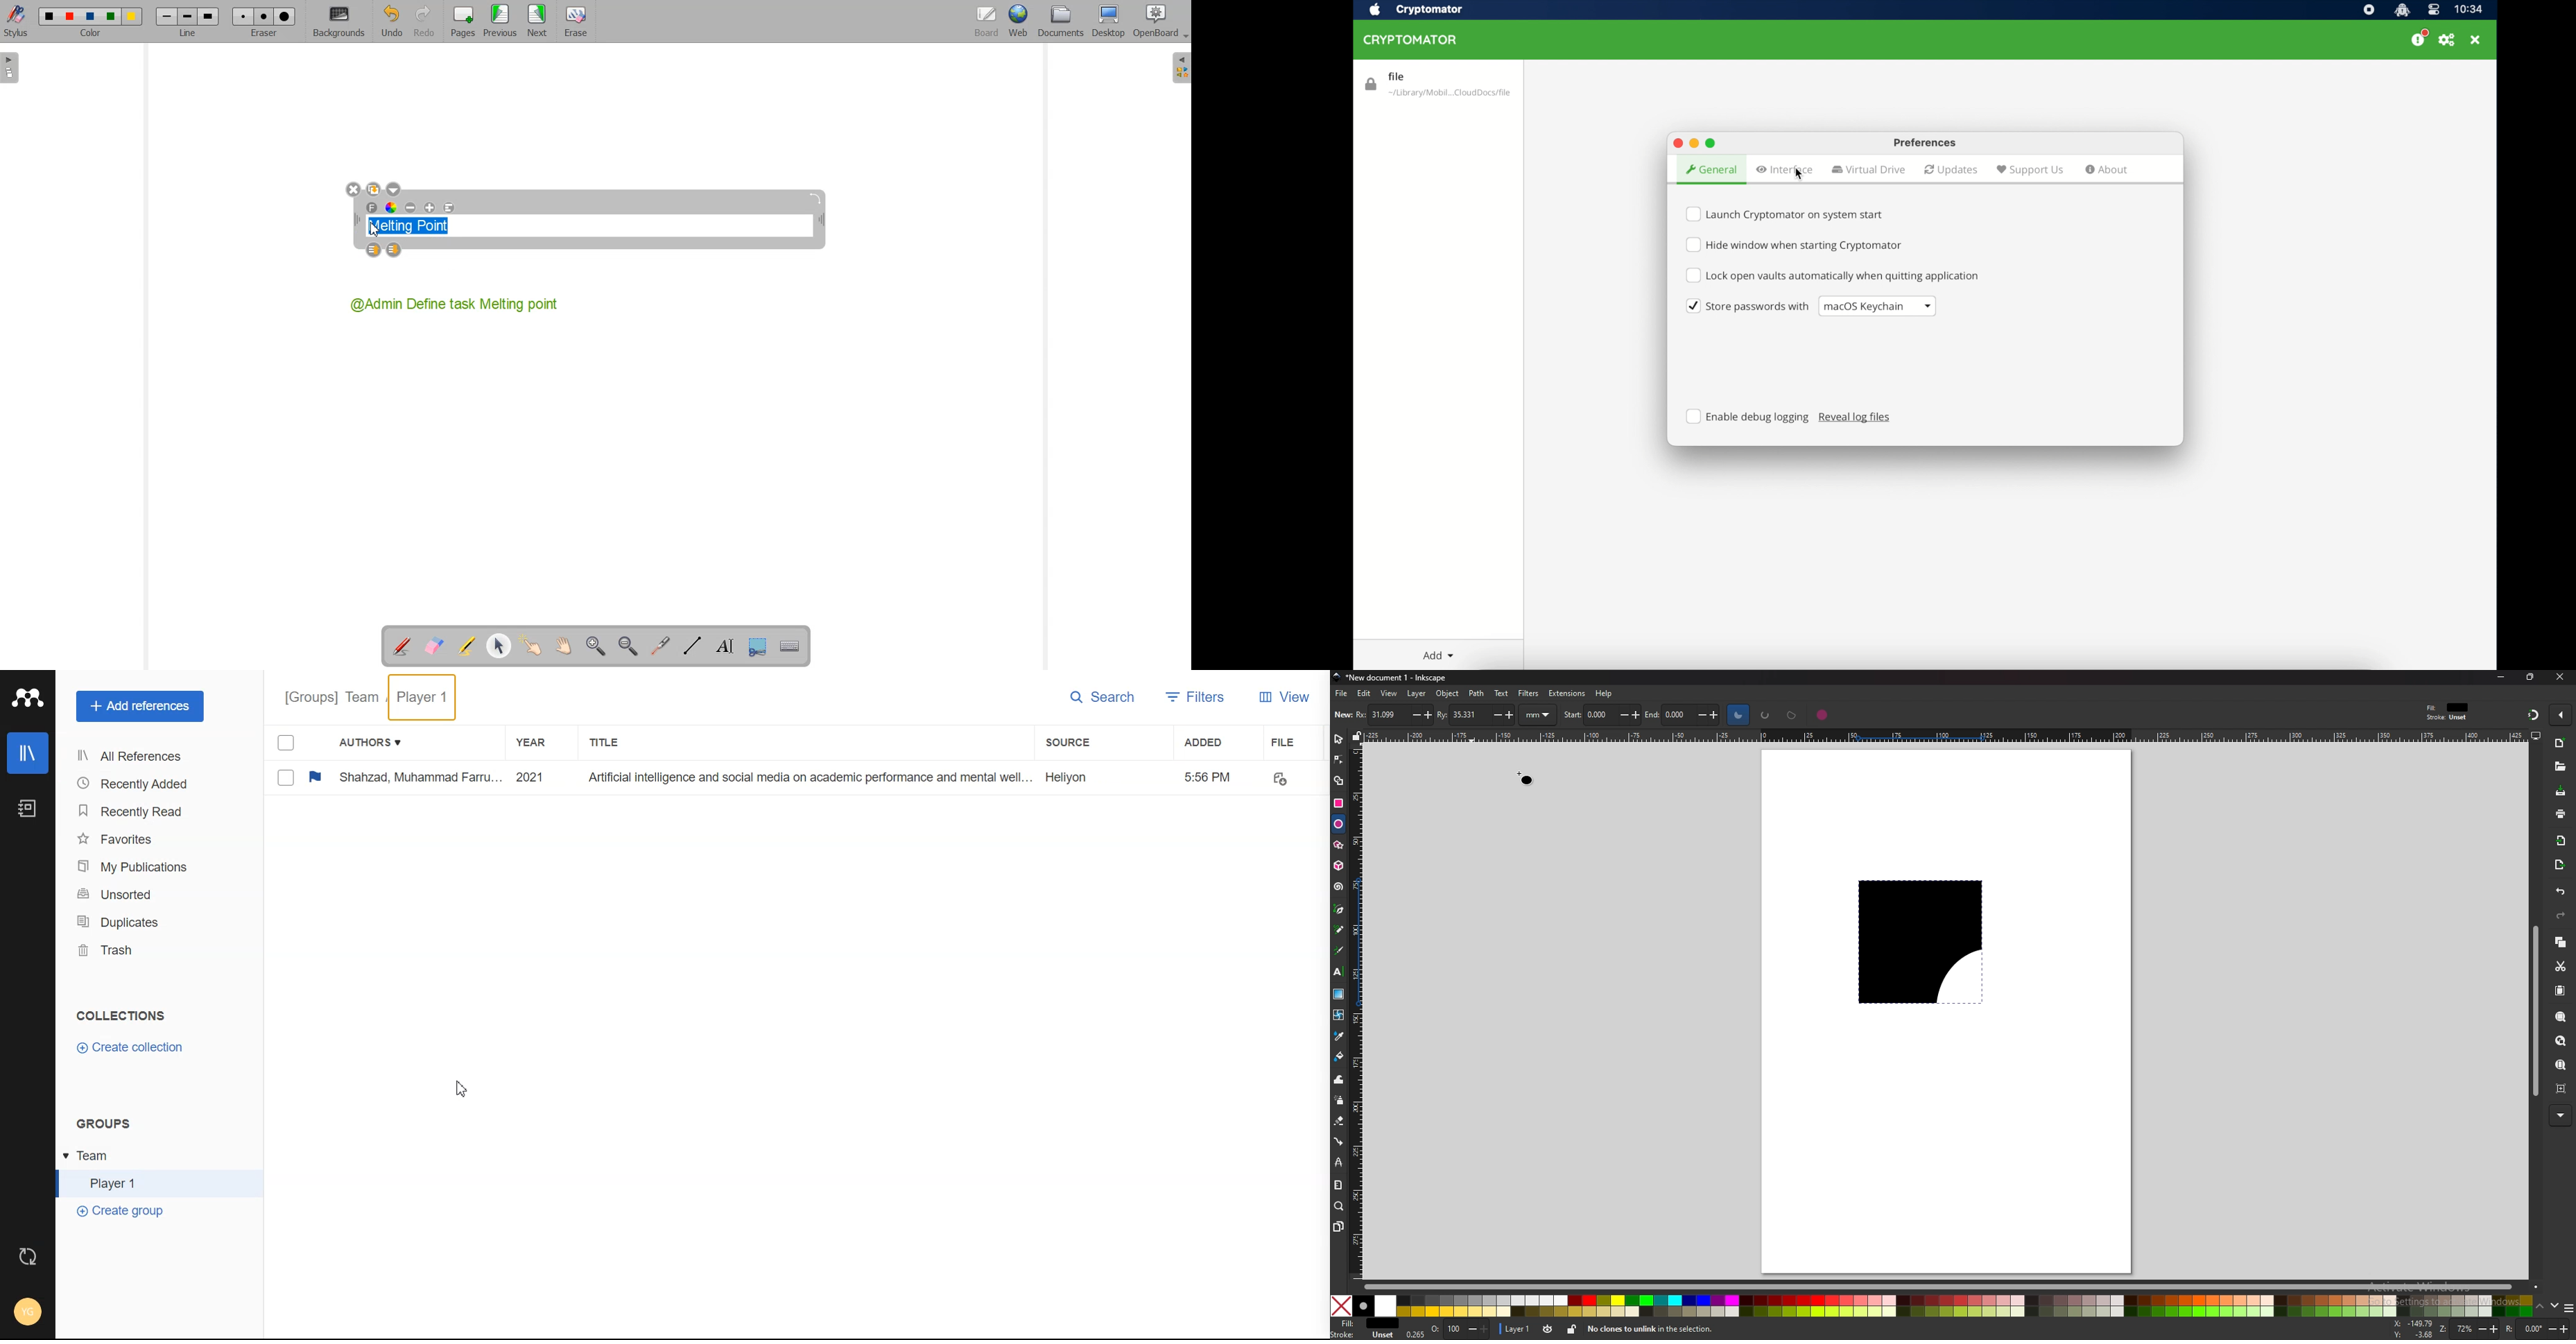 The width and height of the screenshot is (2576, 1344). What do you see at coordinates (468, 647) in the screenshot?
I see `Highlight` at bounding box center [468, 647].